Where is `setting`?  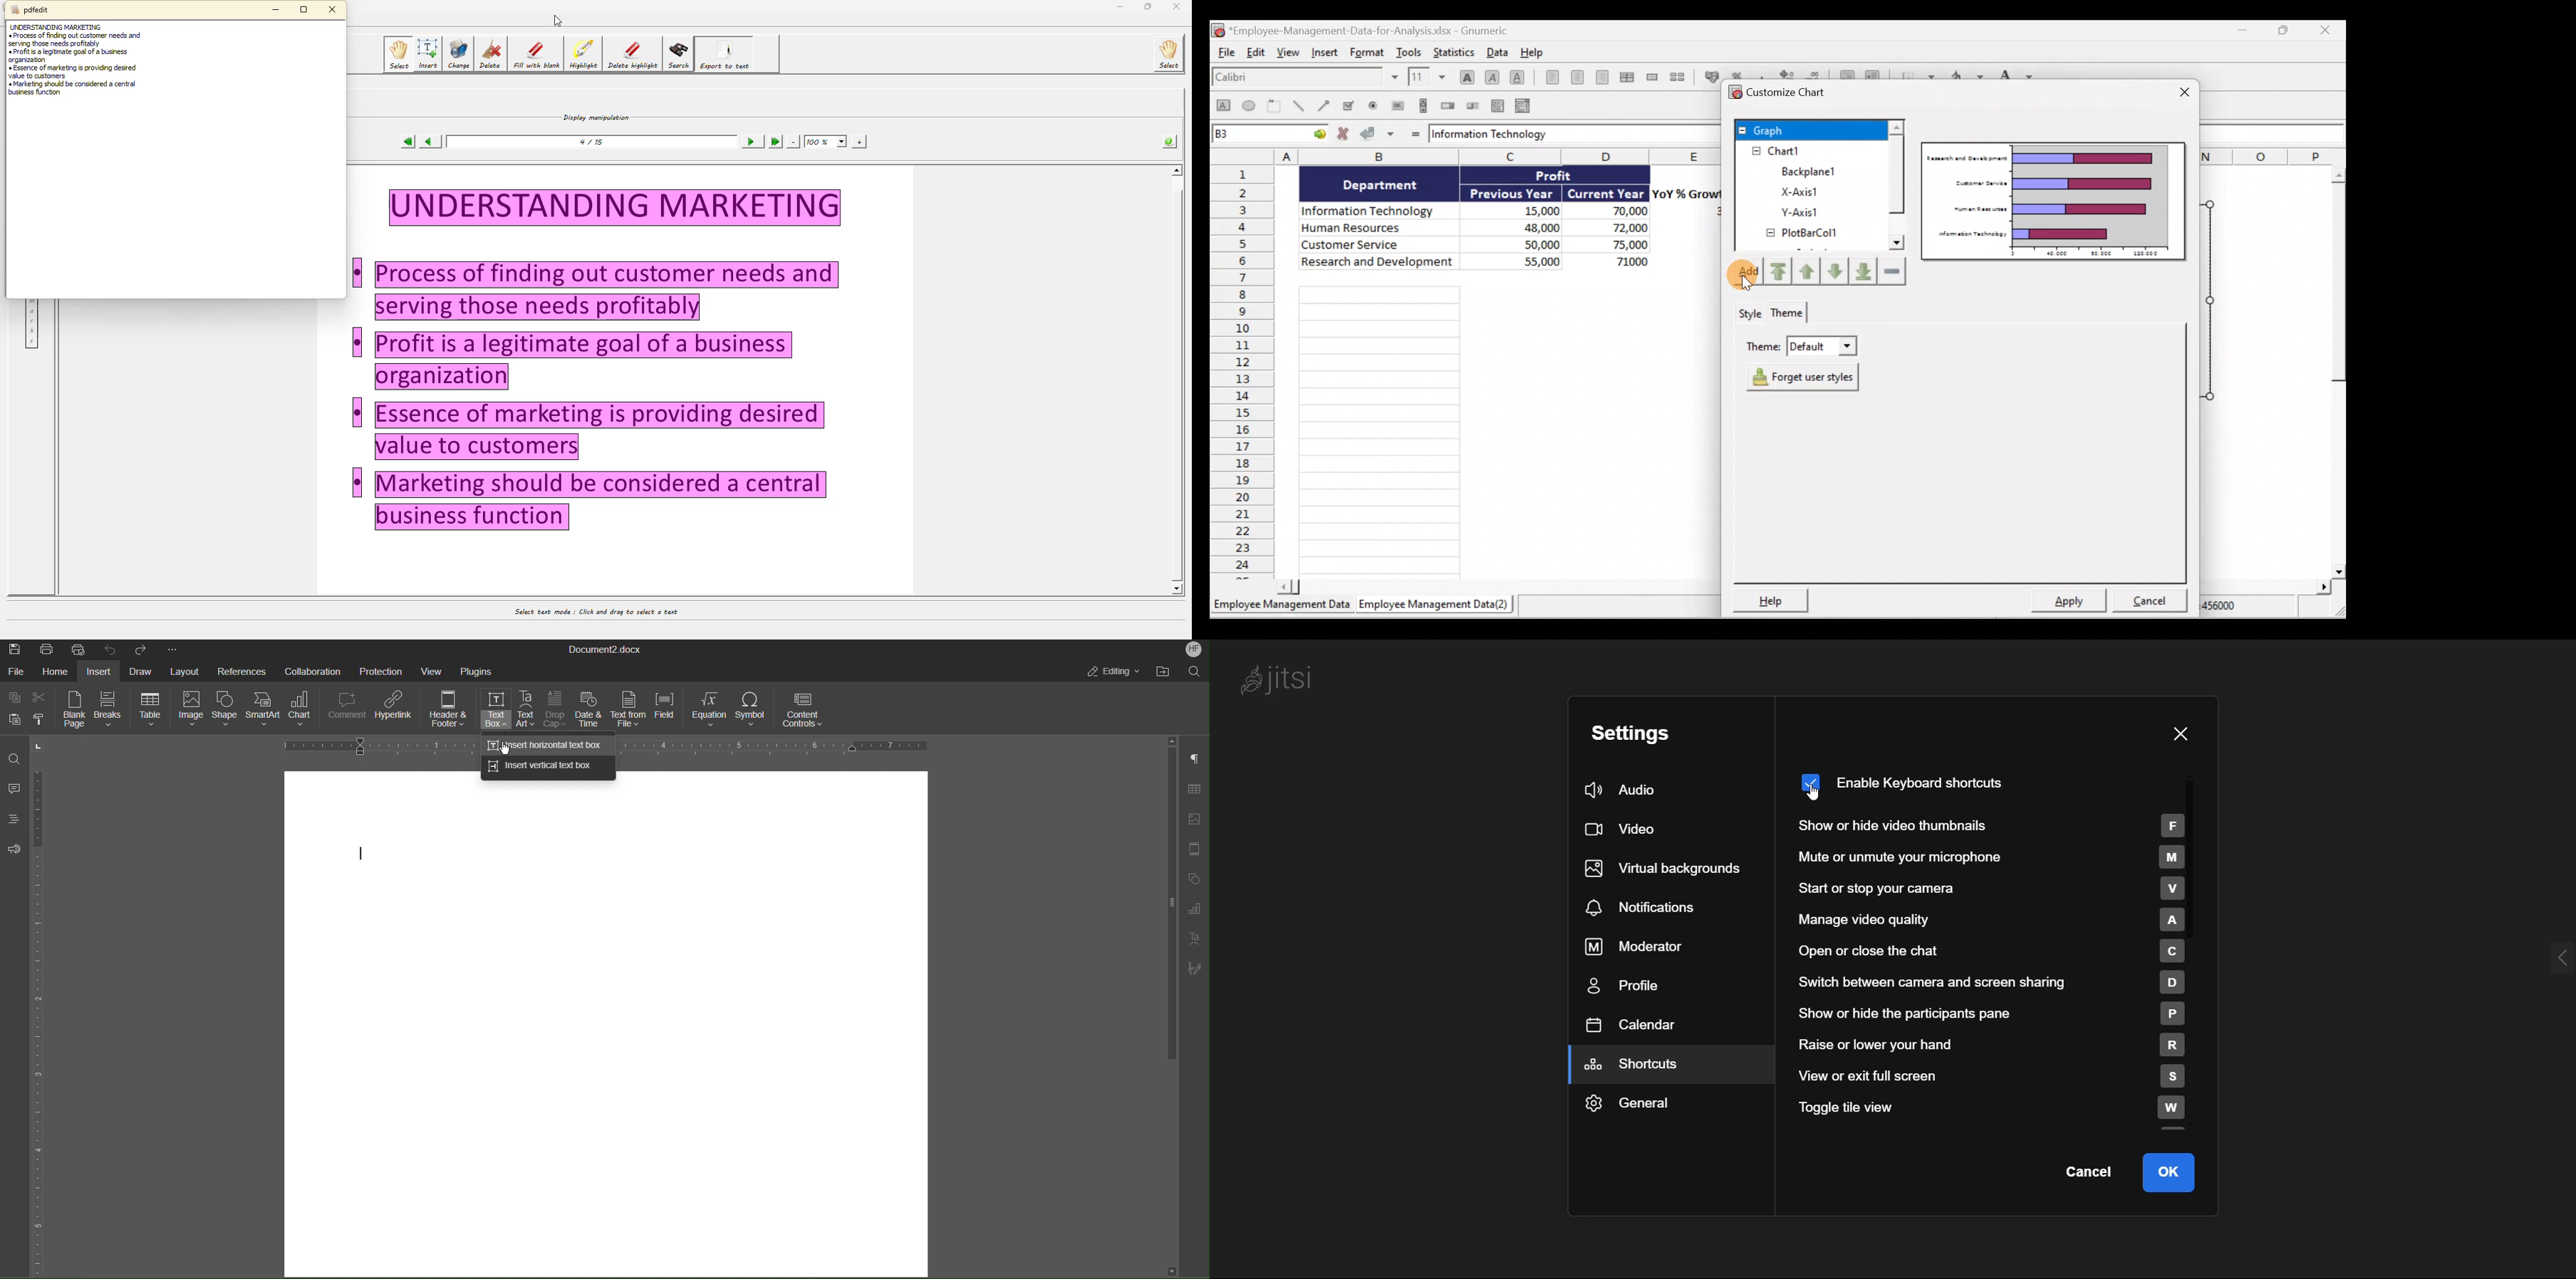 setting is located at coordinates (1636, 733).